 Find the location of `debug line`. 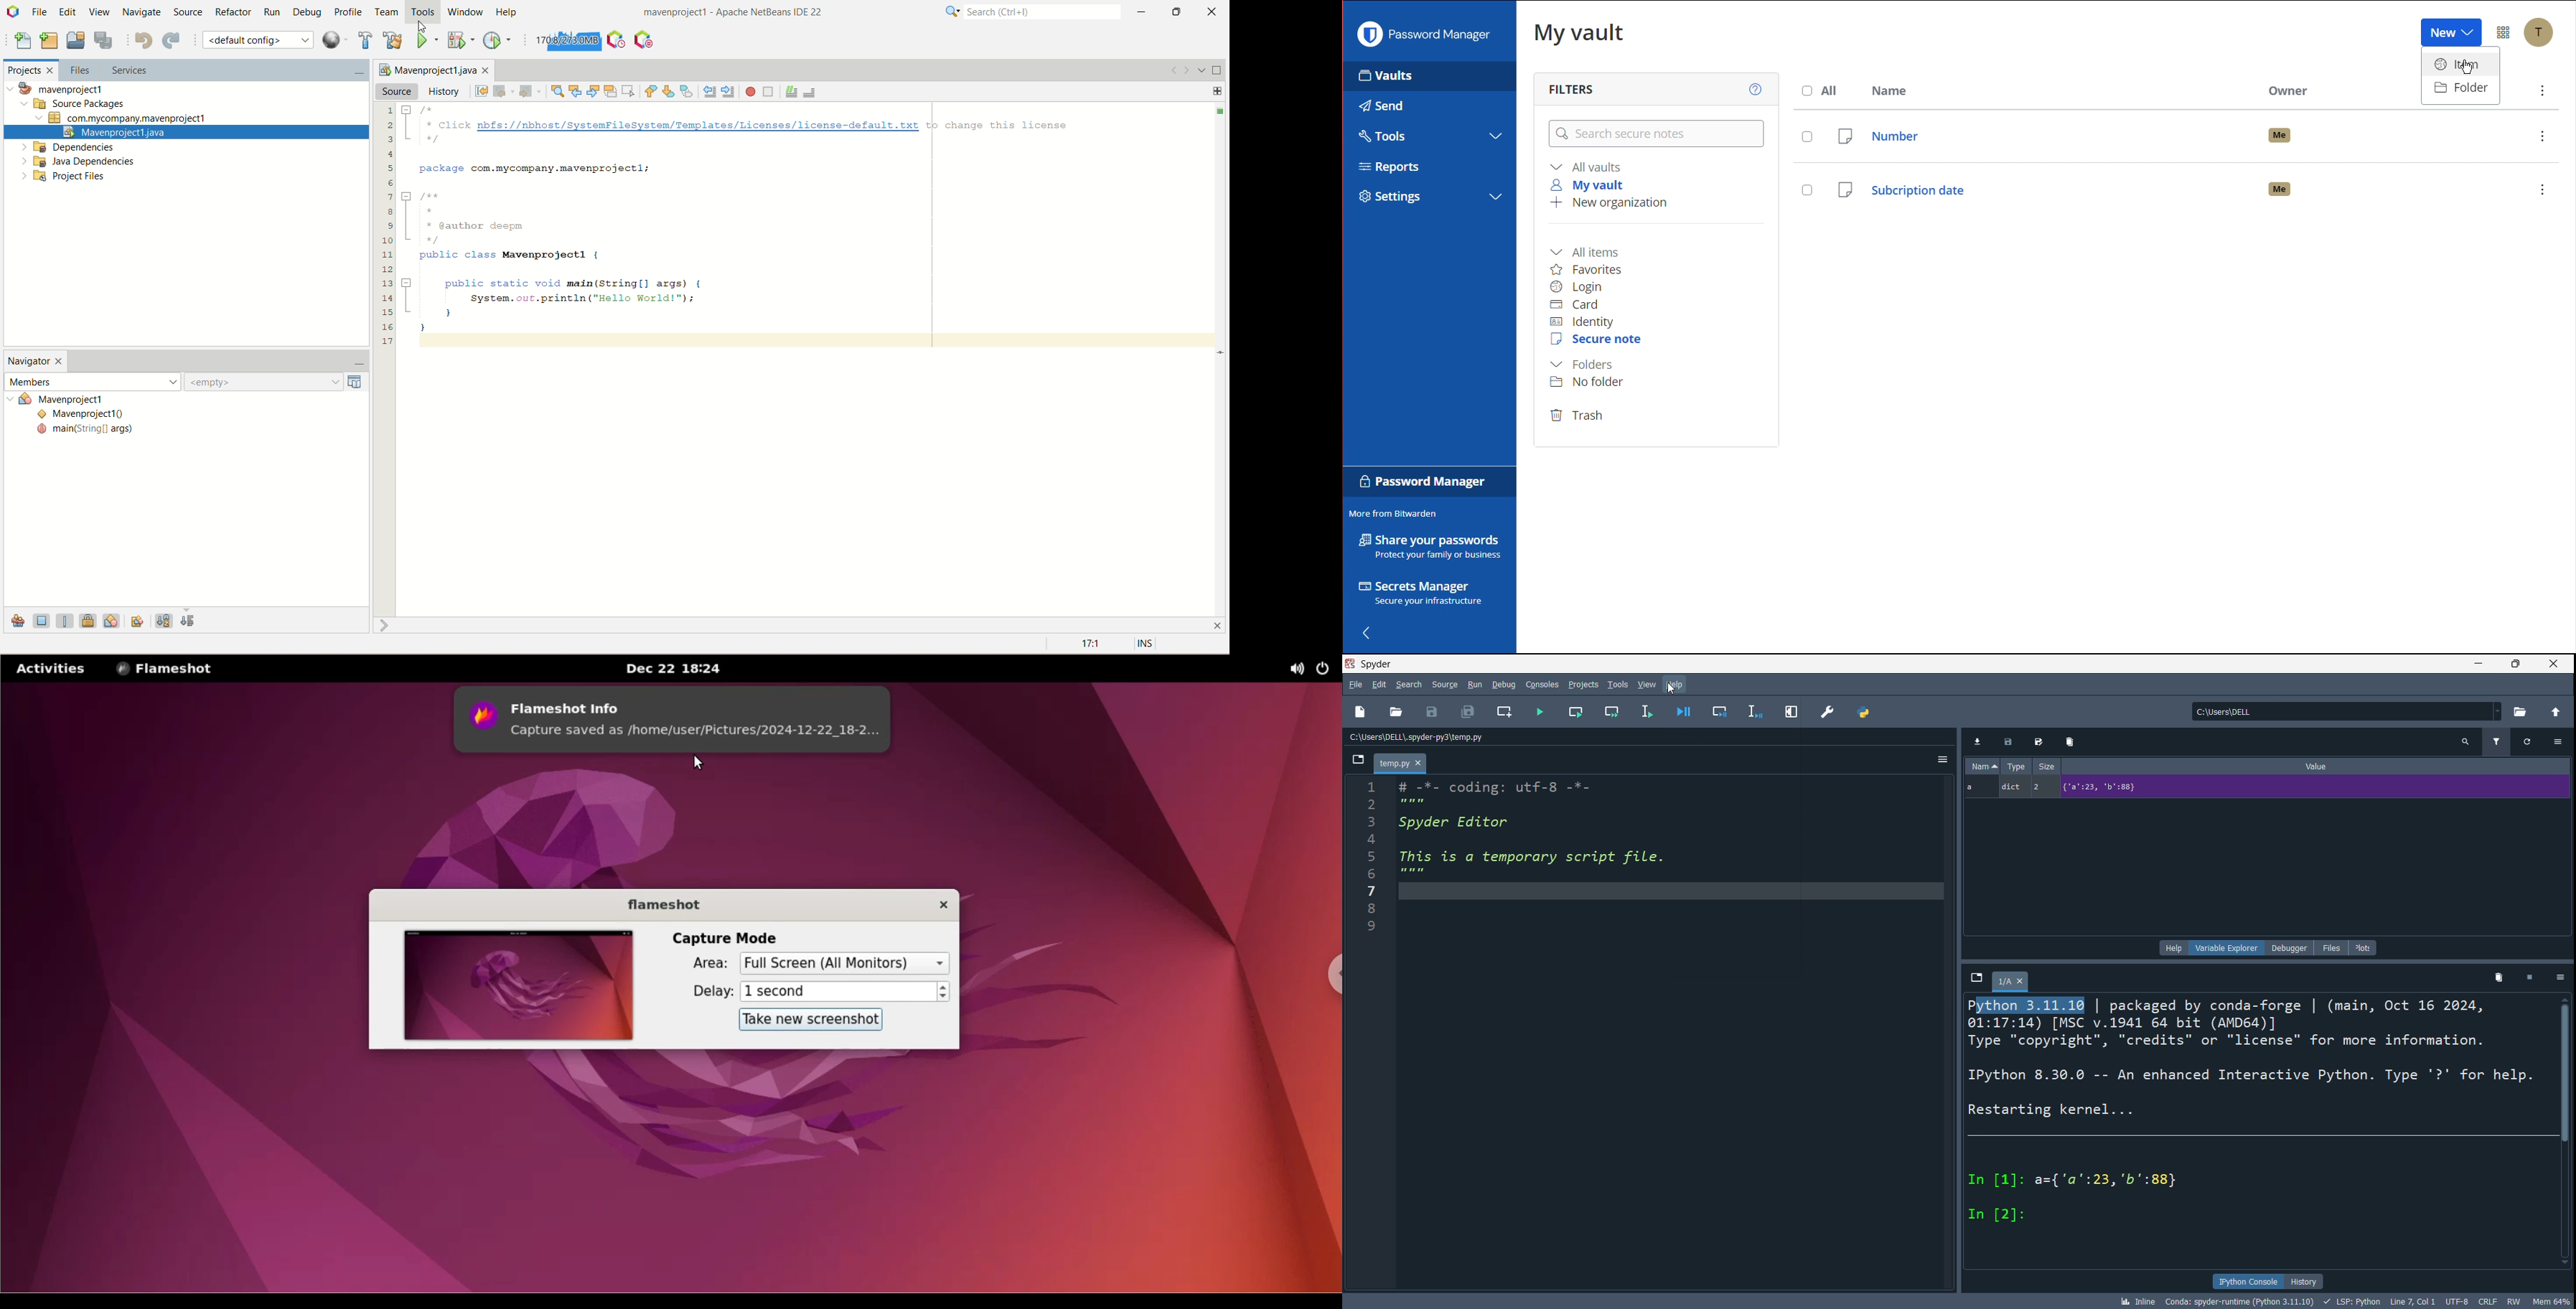

debug line is located at coordinates (1757, 712).